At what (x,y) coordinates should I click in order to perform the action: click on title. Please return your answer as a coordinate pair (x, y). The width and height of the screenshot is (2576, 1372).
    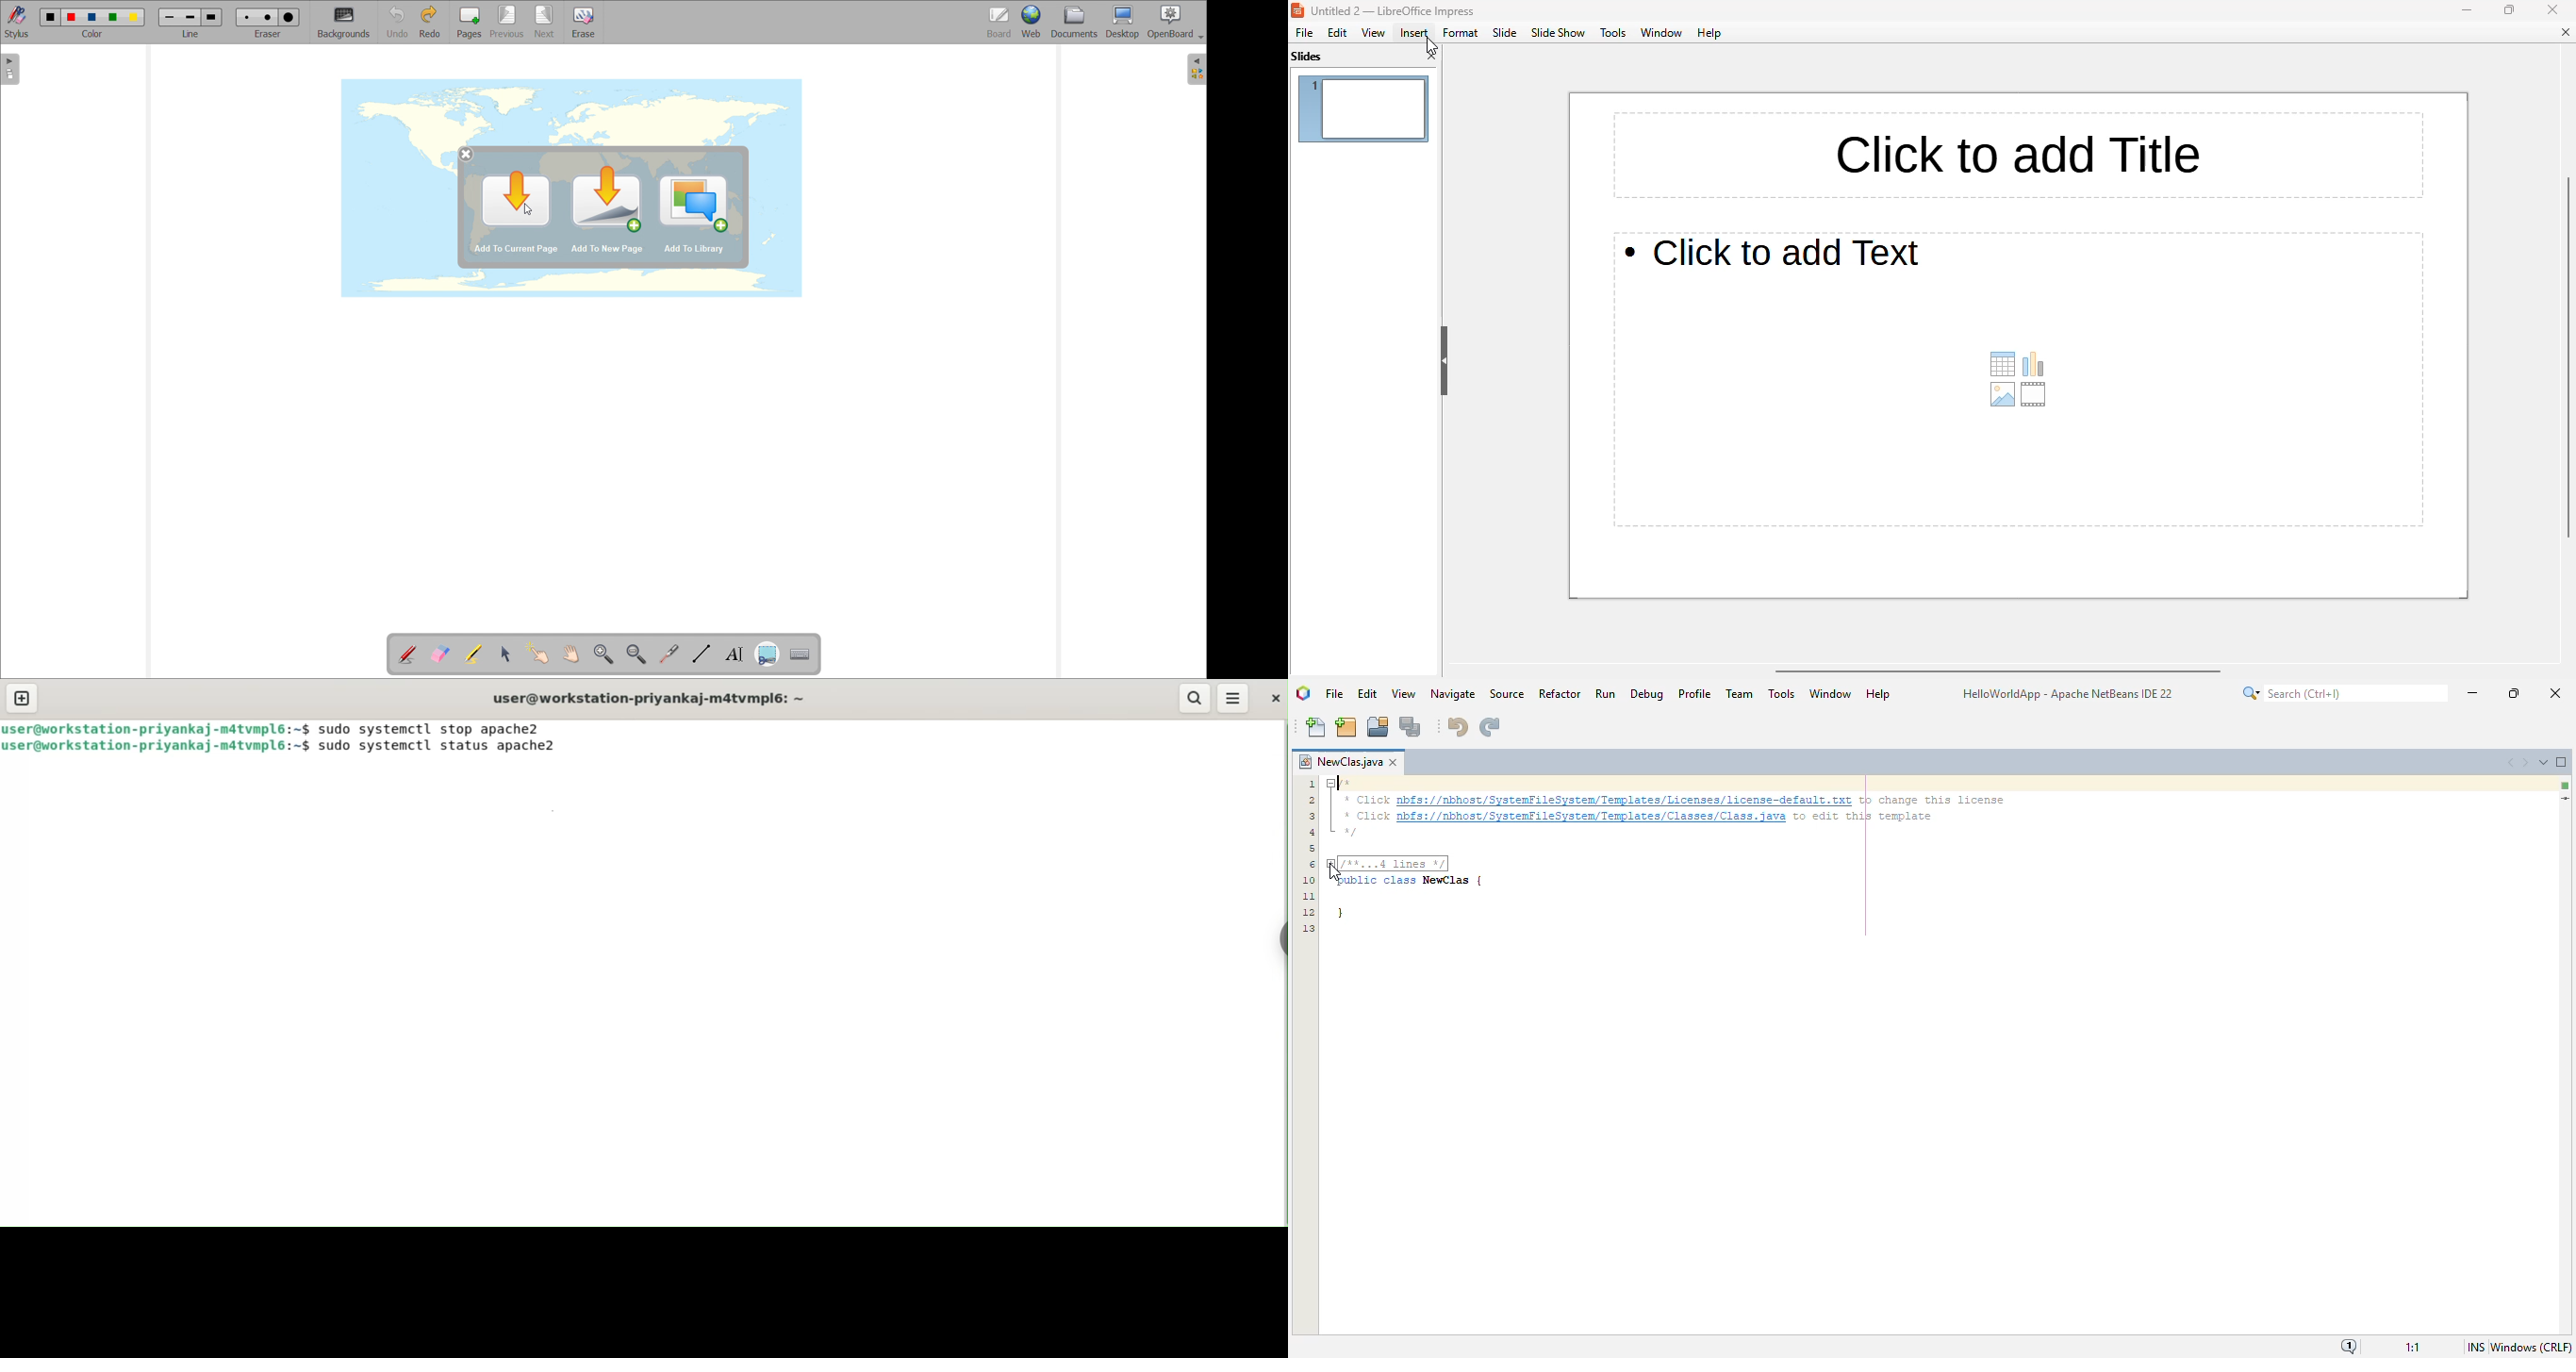
    Looking at the image, I should click on (1395, 12).